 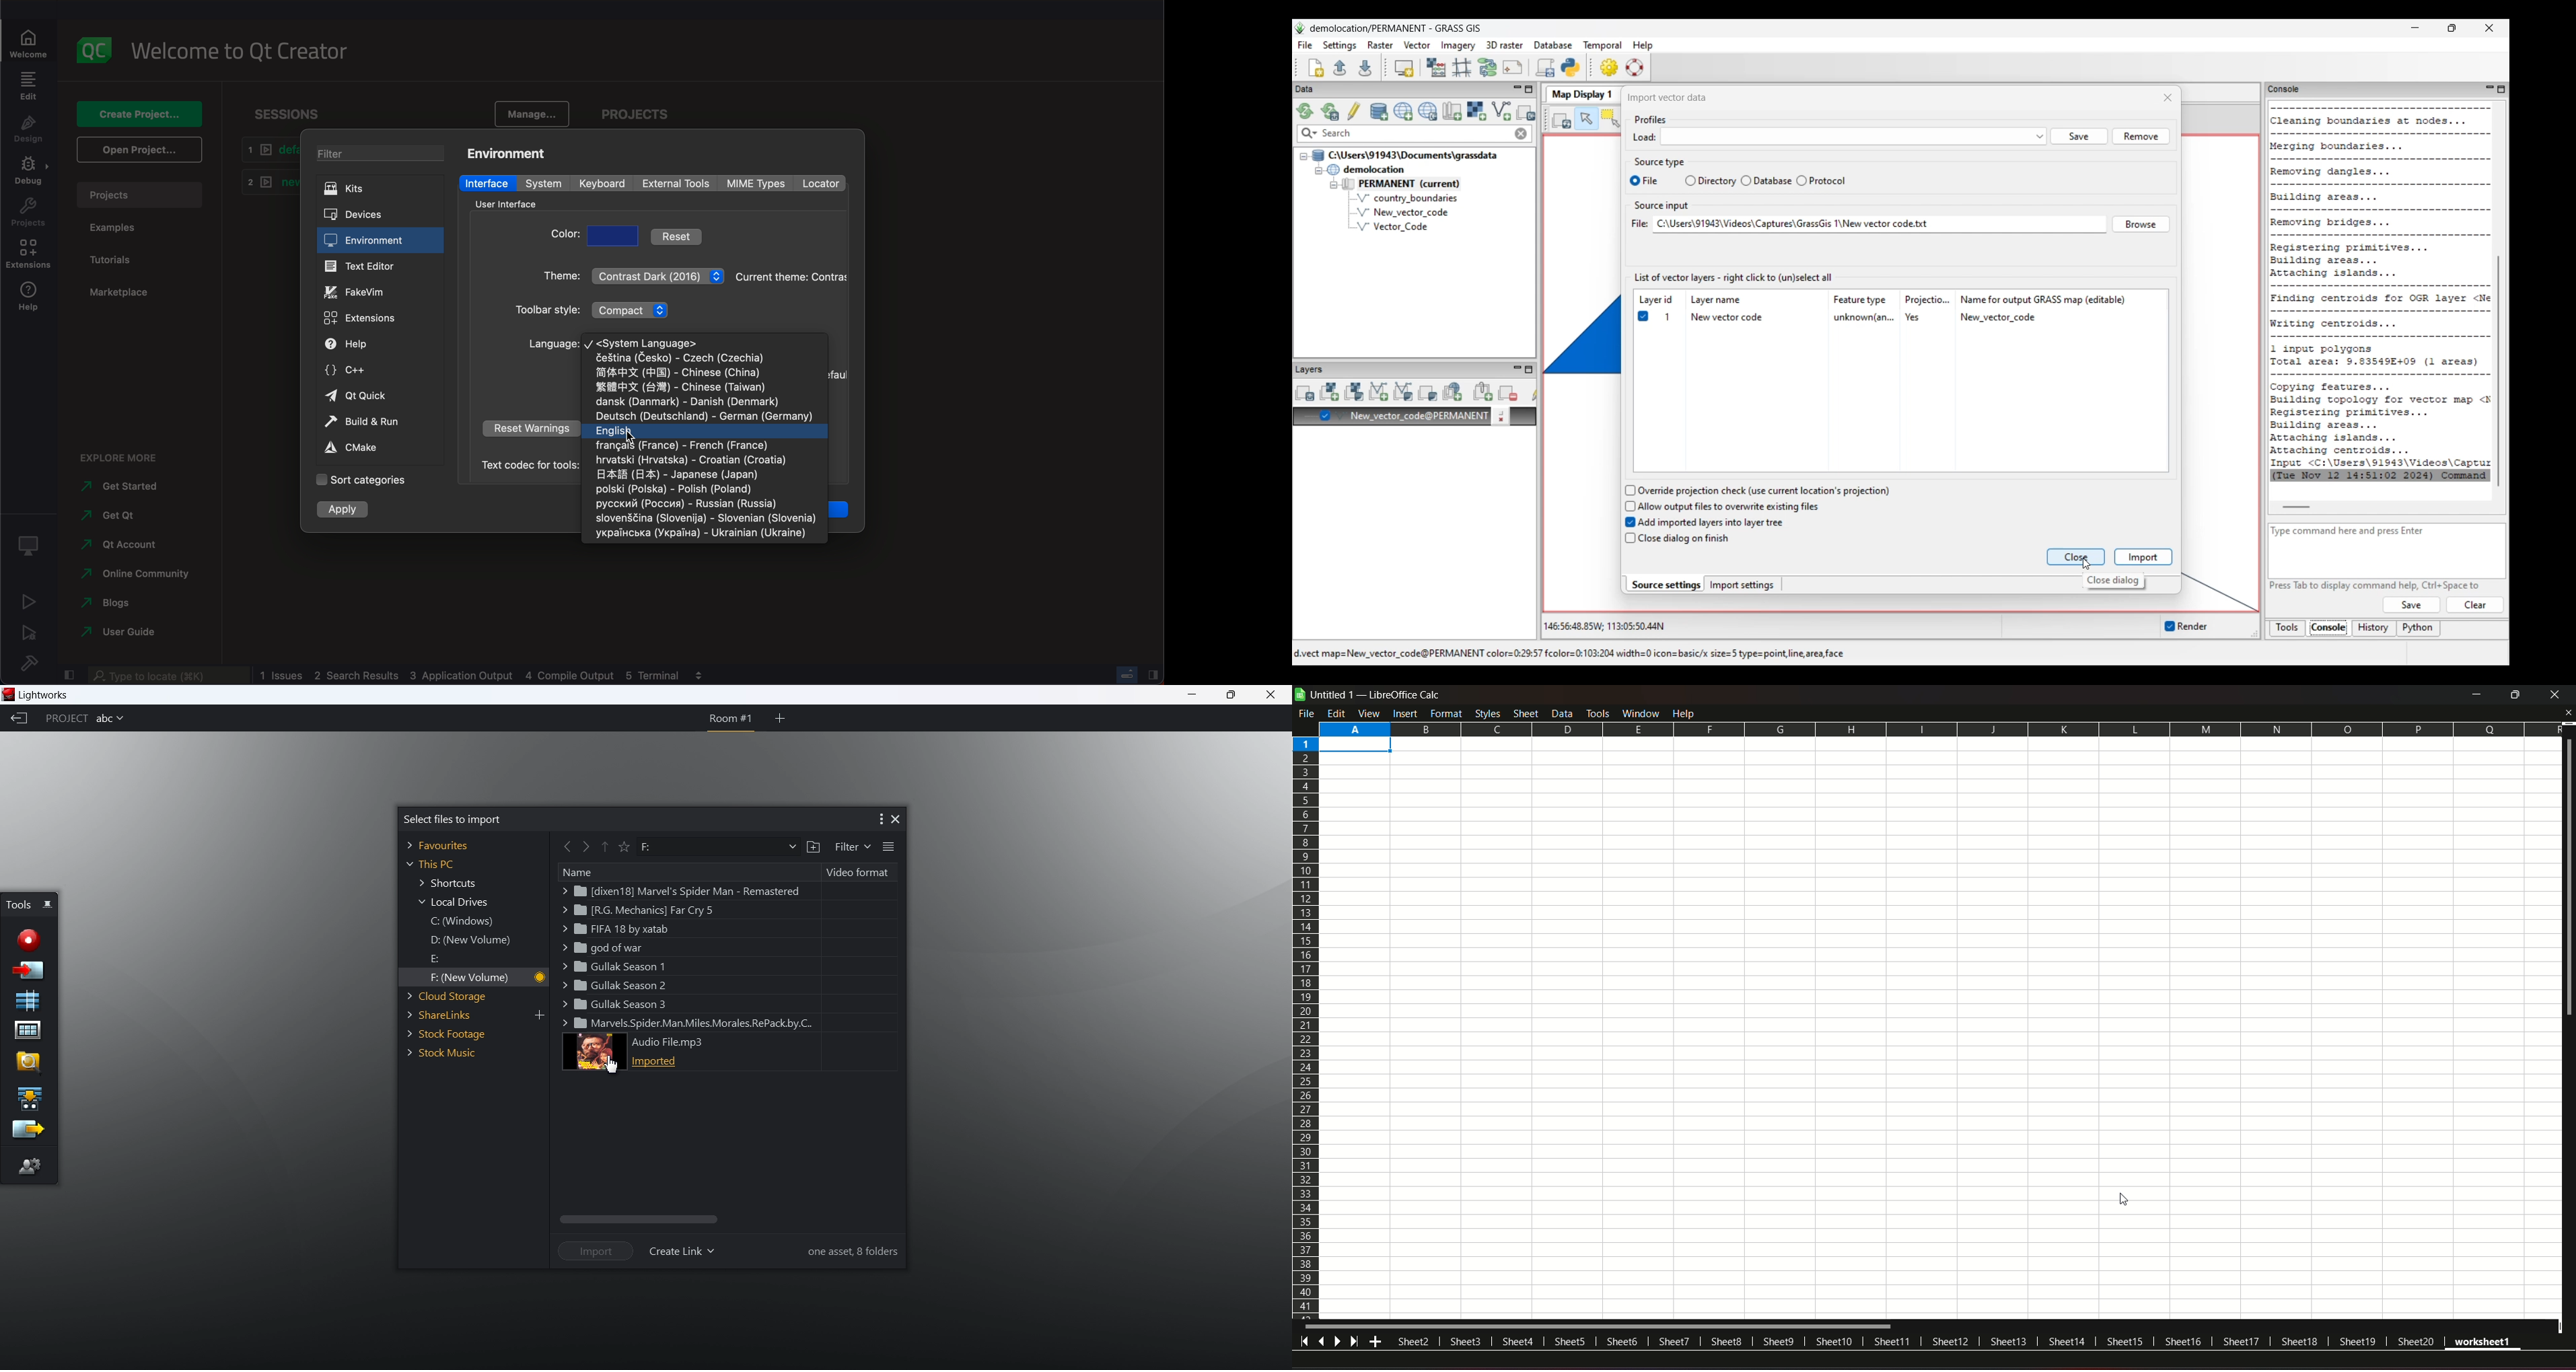 I want to click on marvel spider man, so click(x=680, y=892).